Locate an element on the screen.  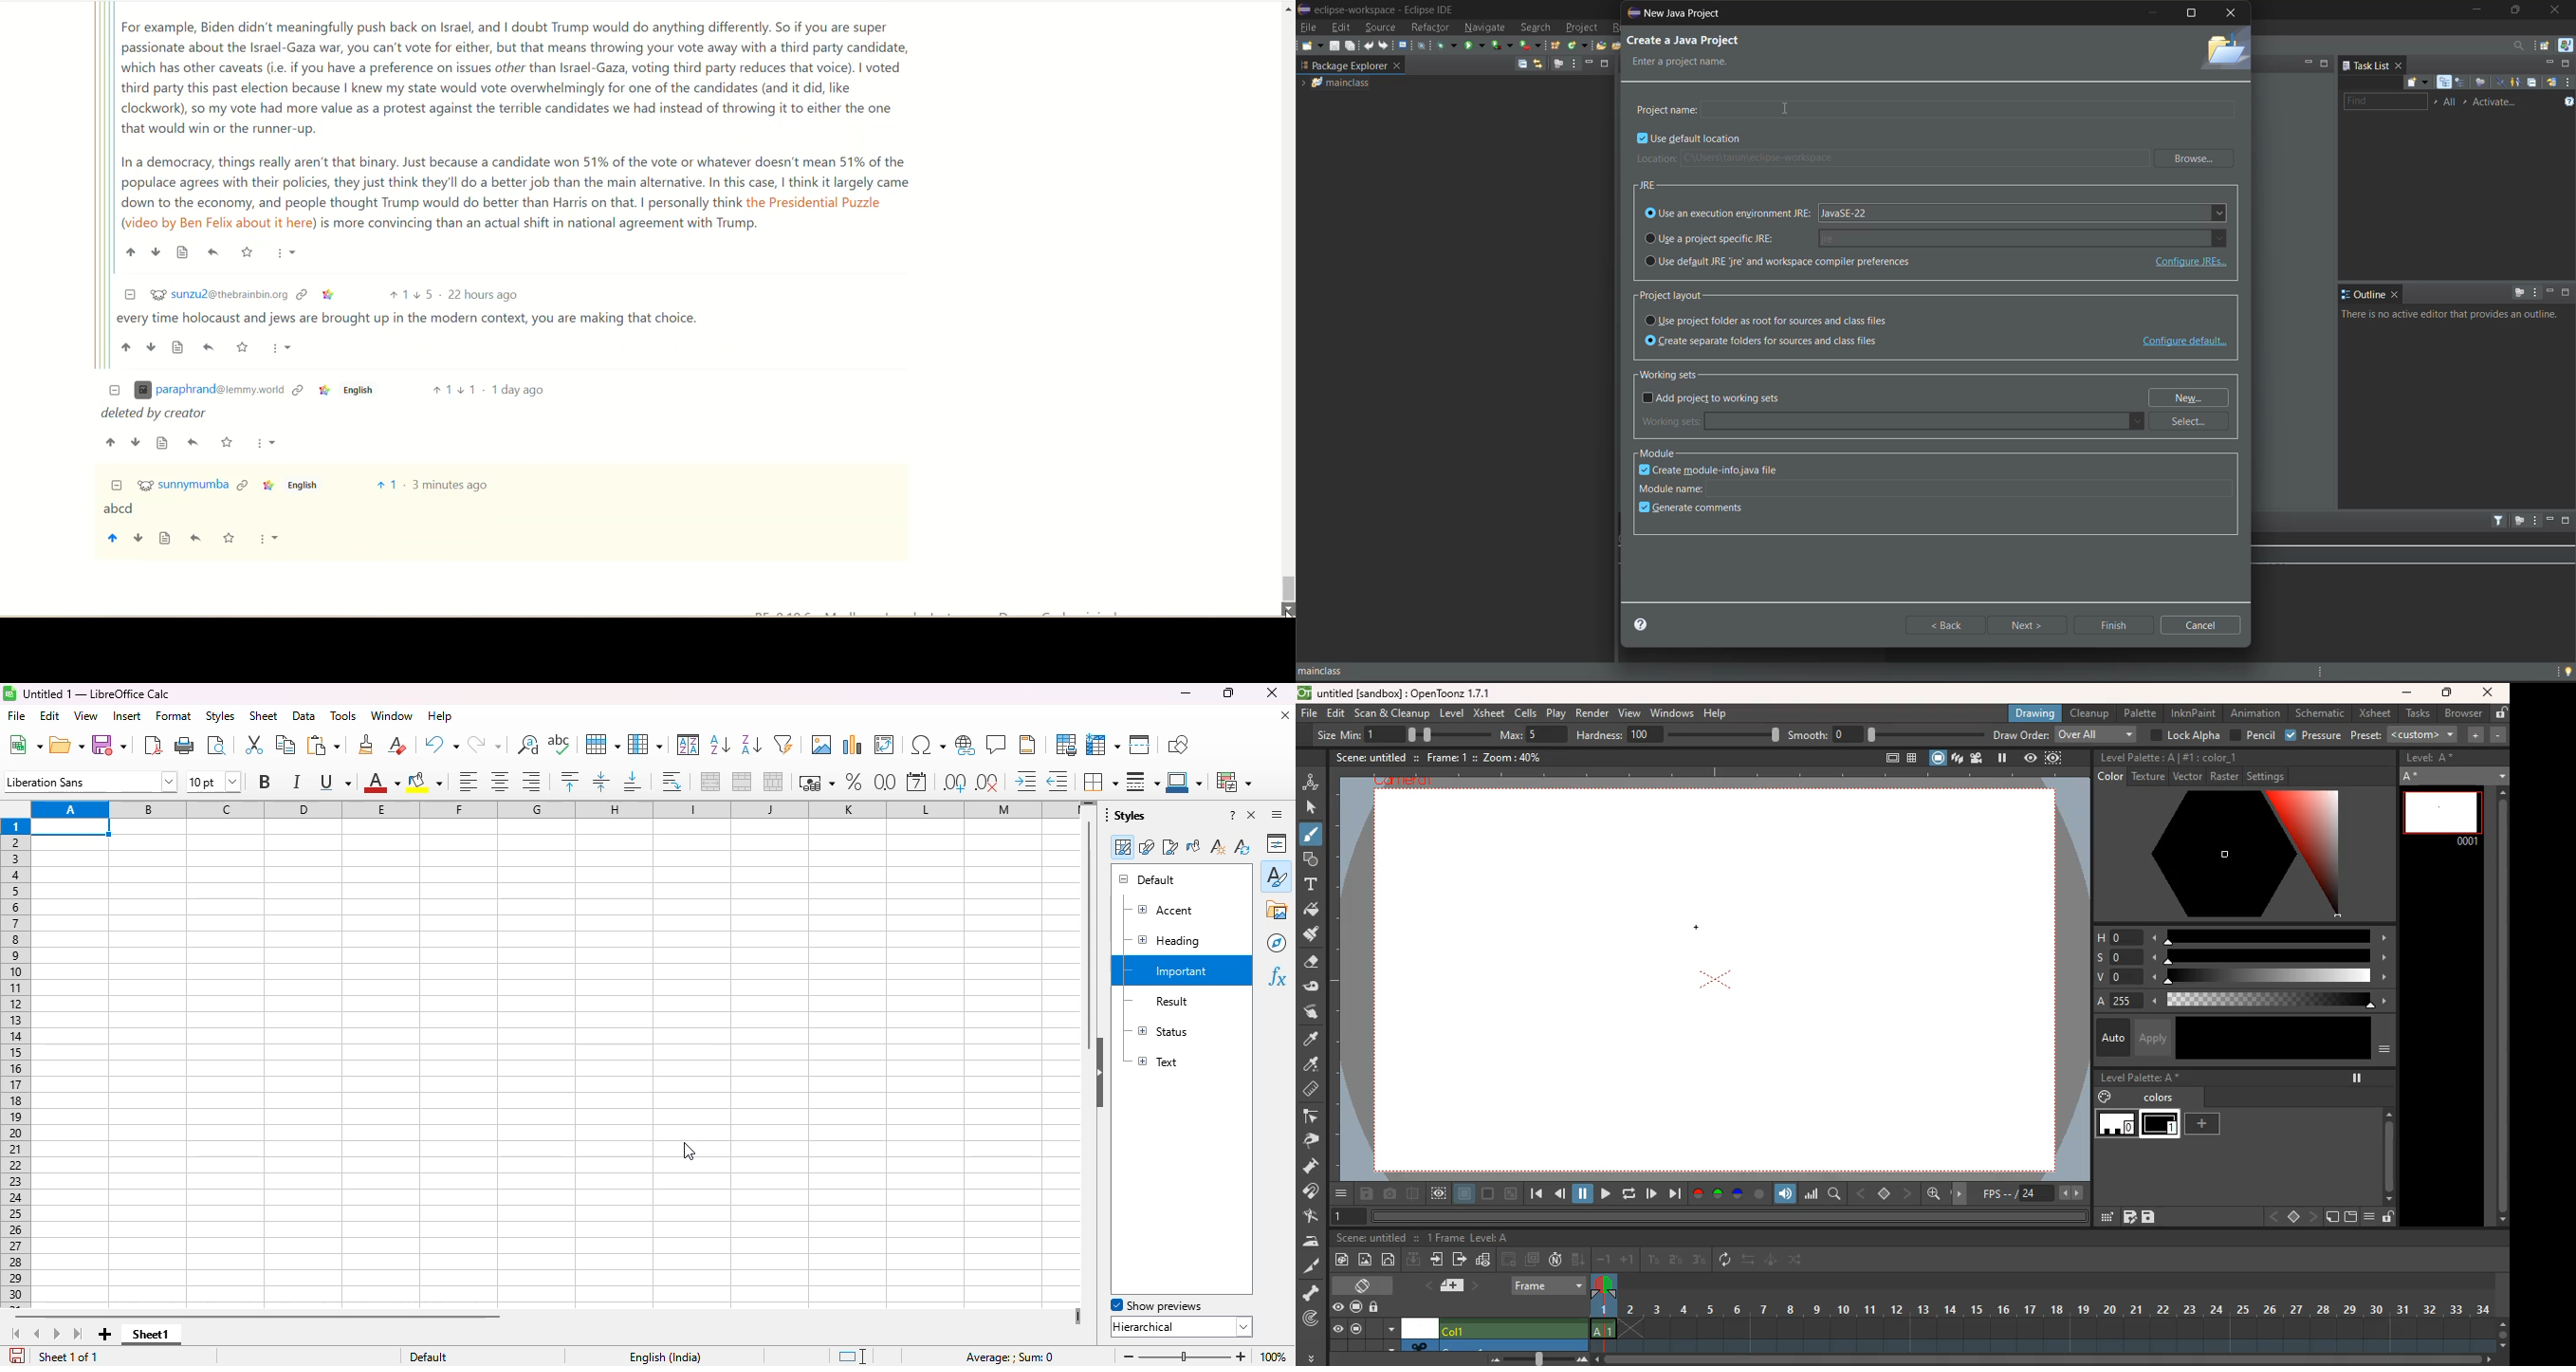
unlock is located at coordinates (2500, 713).